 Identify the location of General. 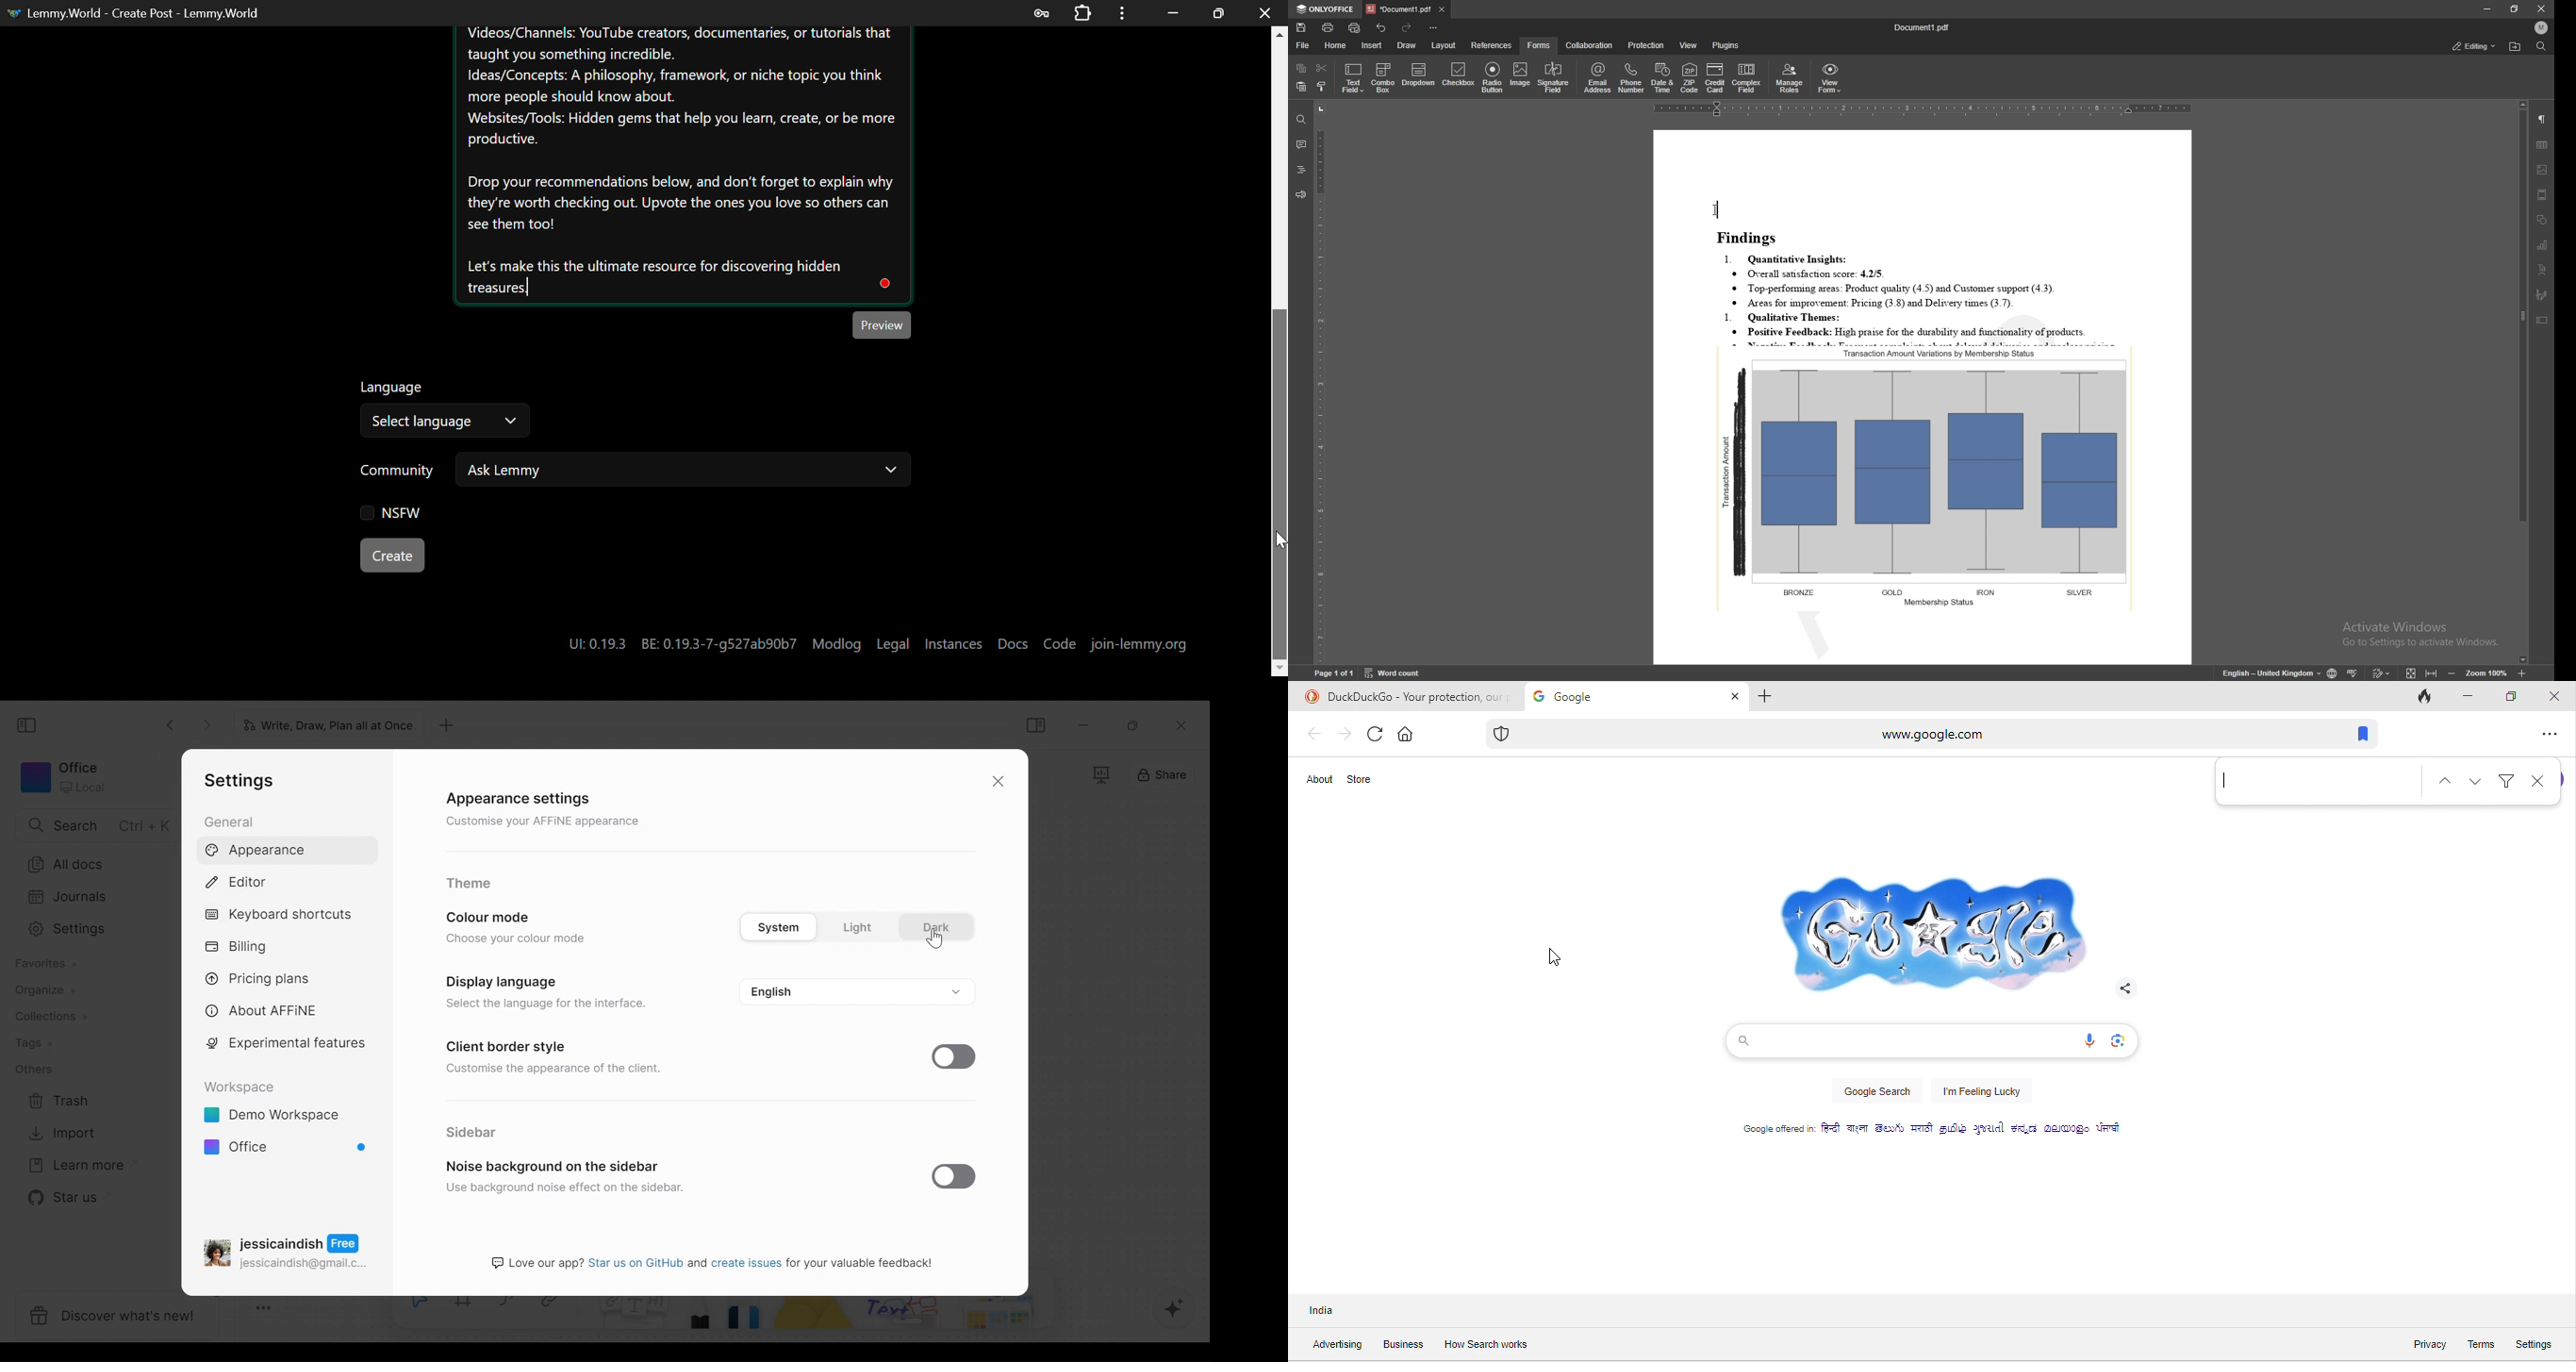
(231, 822).